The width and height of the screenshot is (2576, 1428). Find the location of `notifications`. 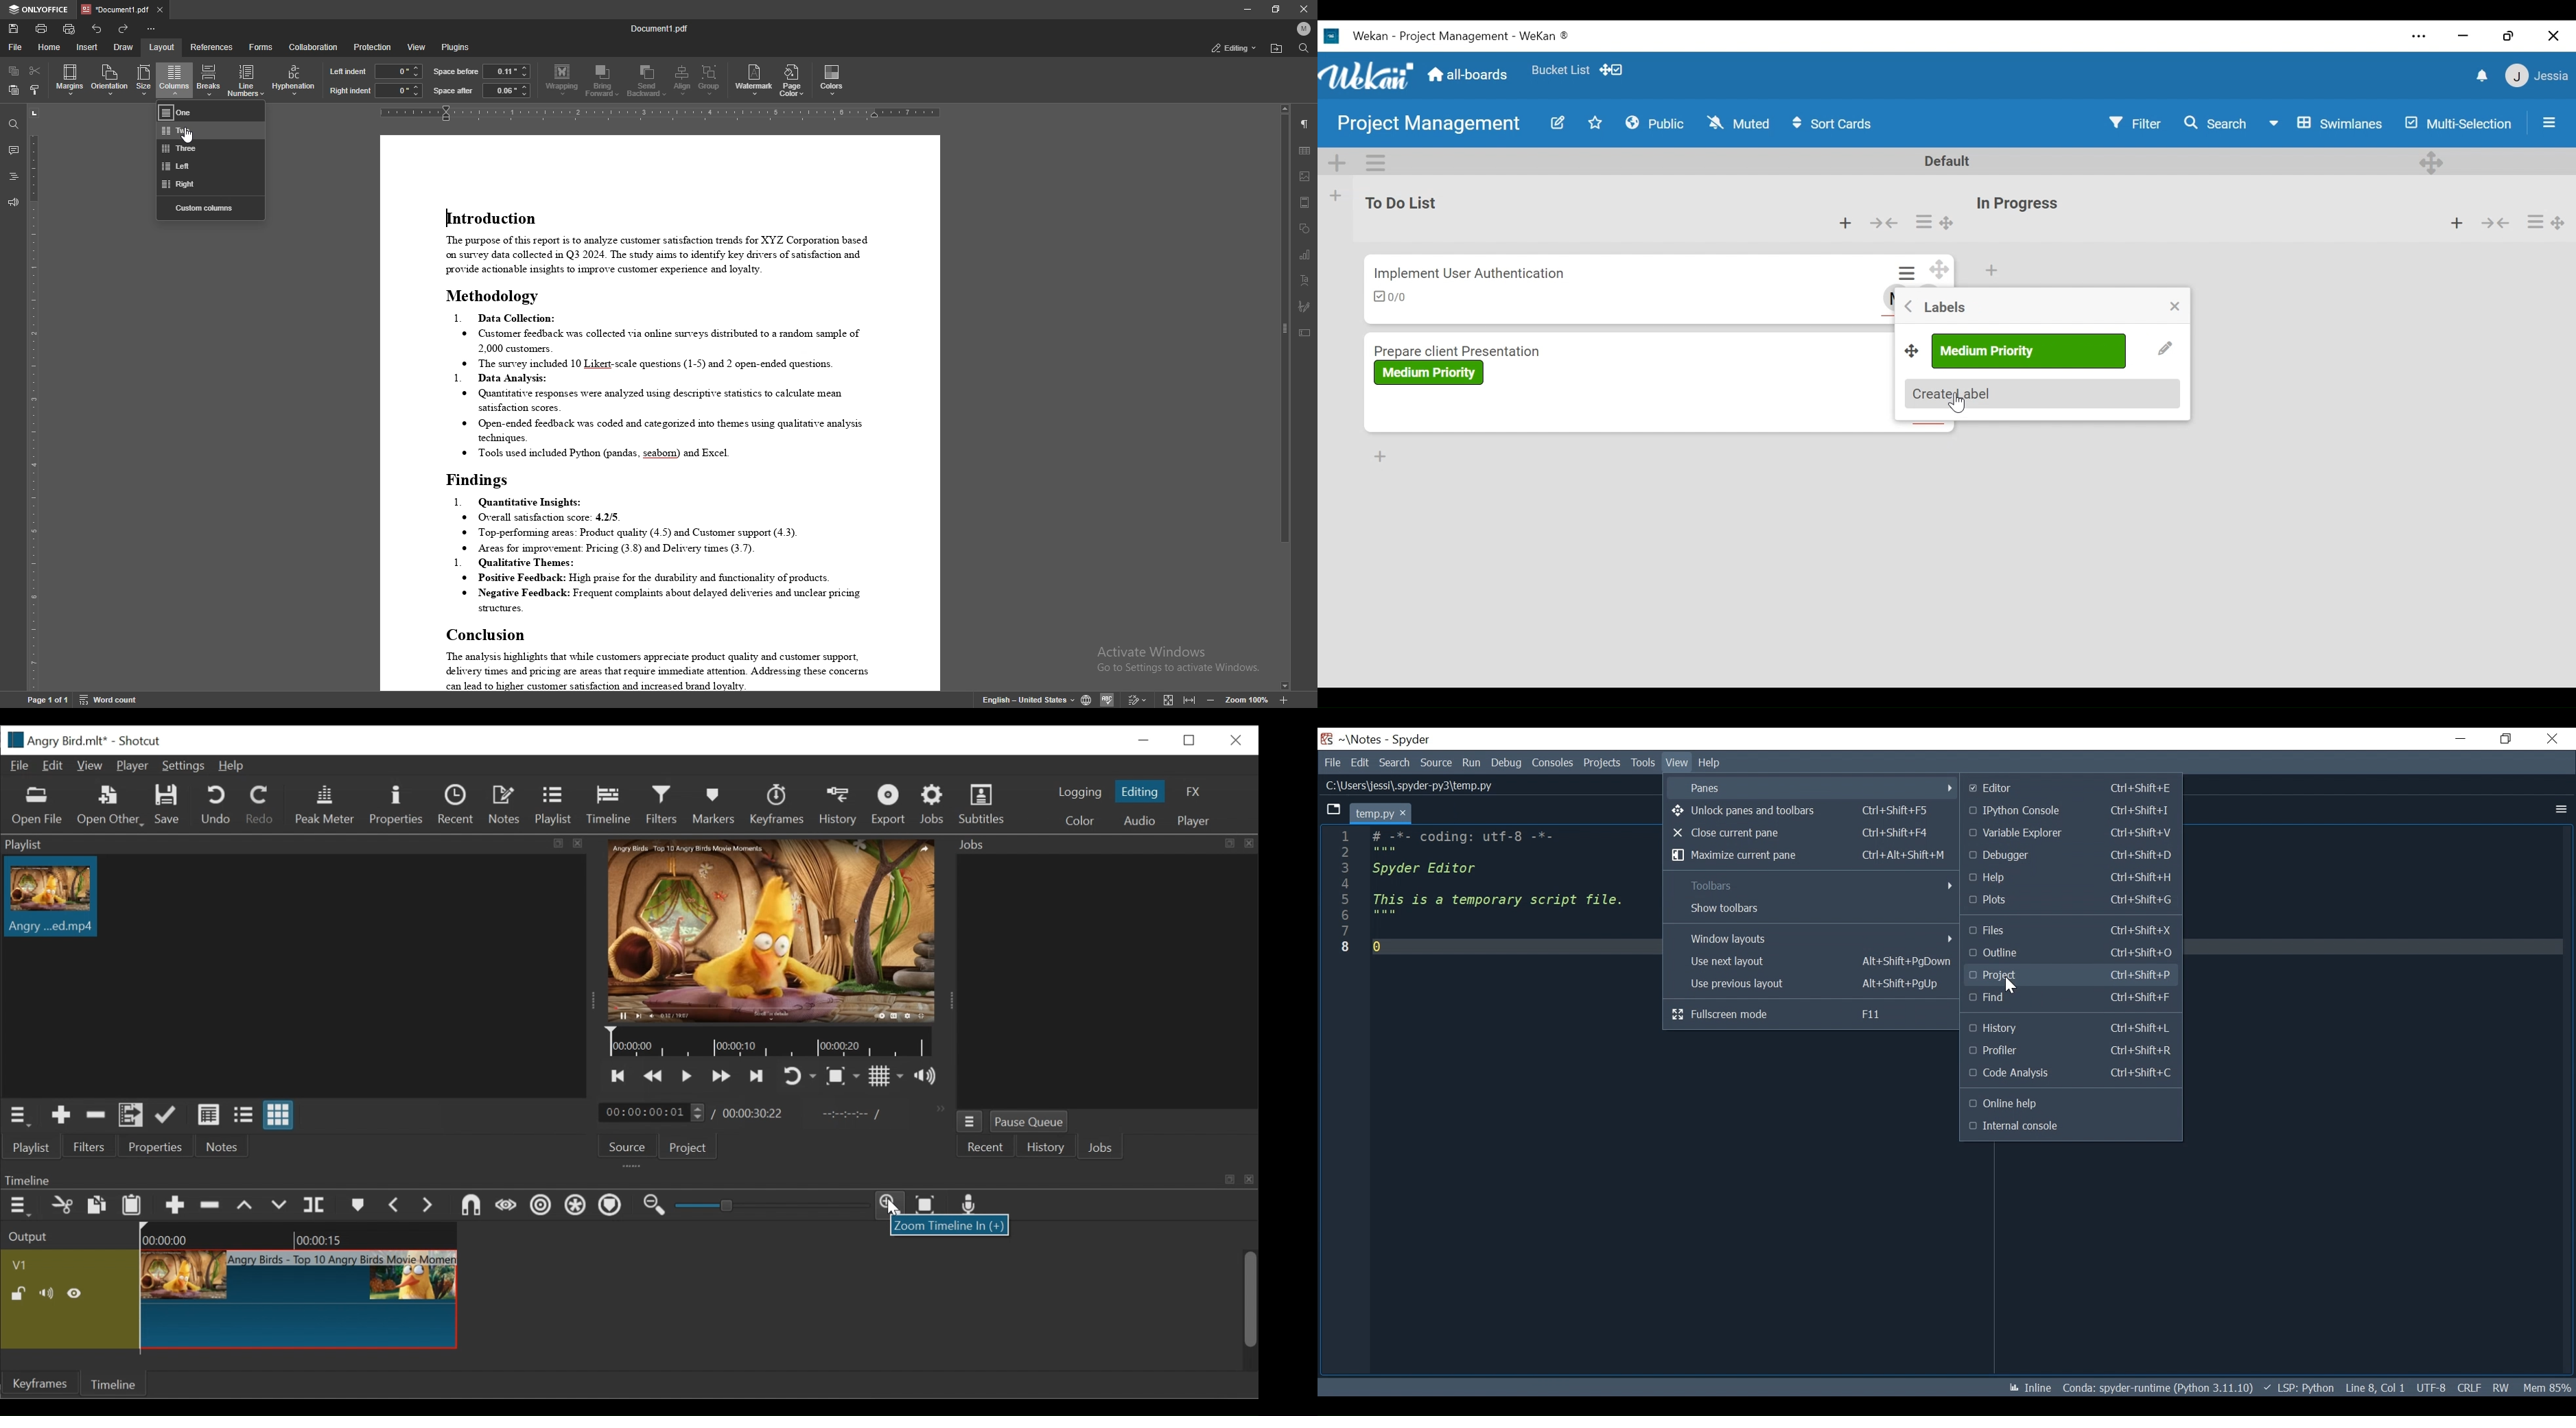

notifications is located at coordinates (2480, 75).